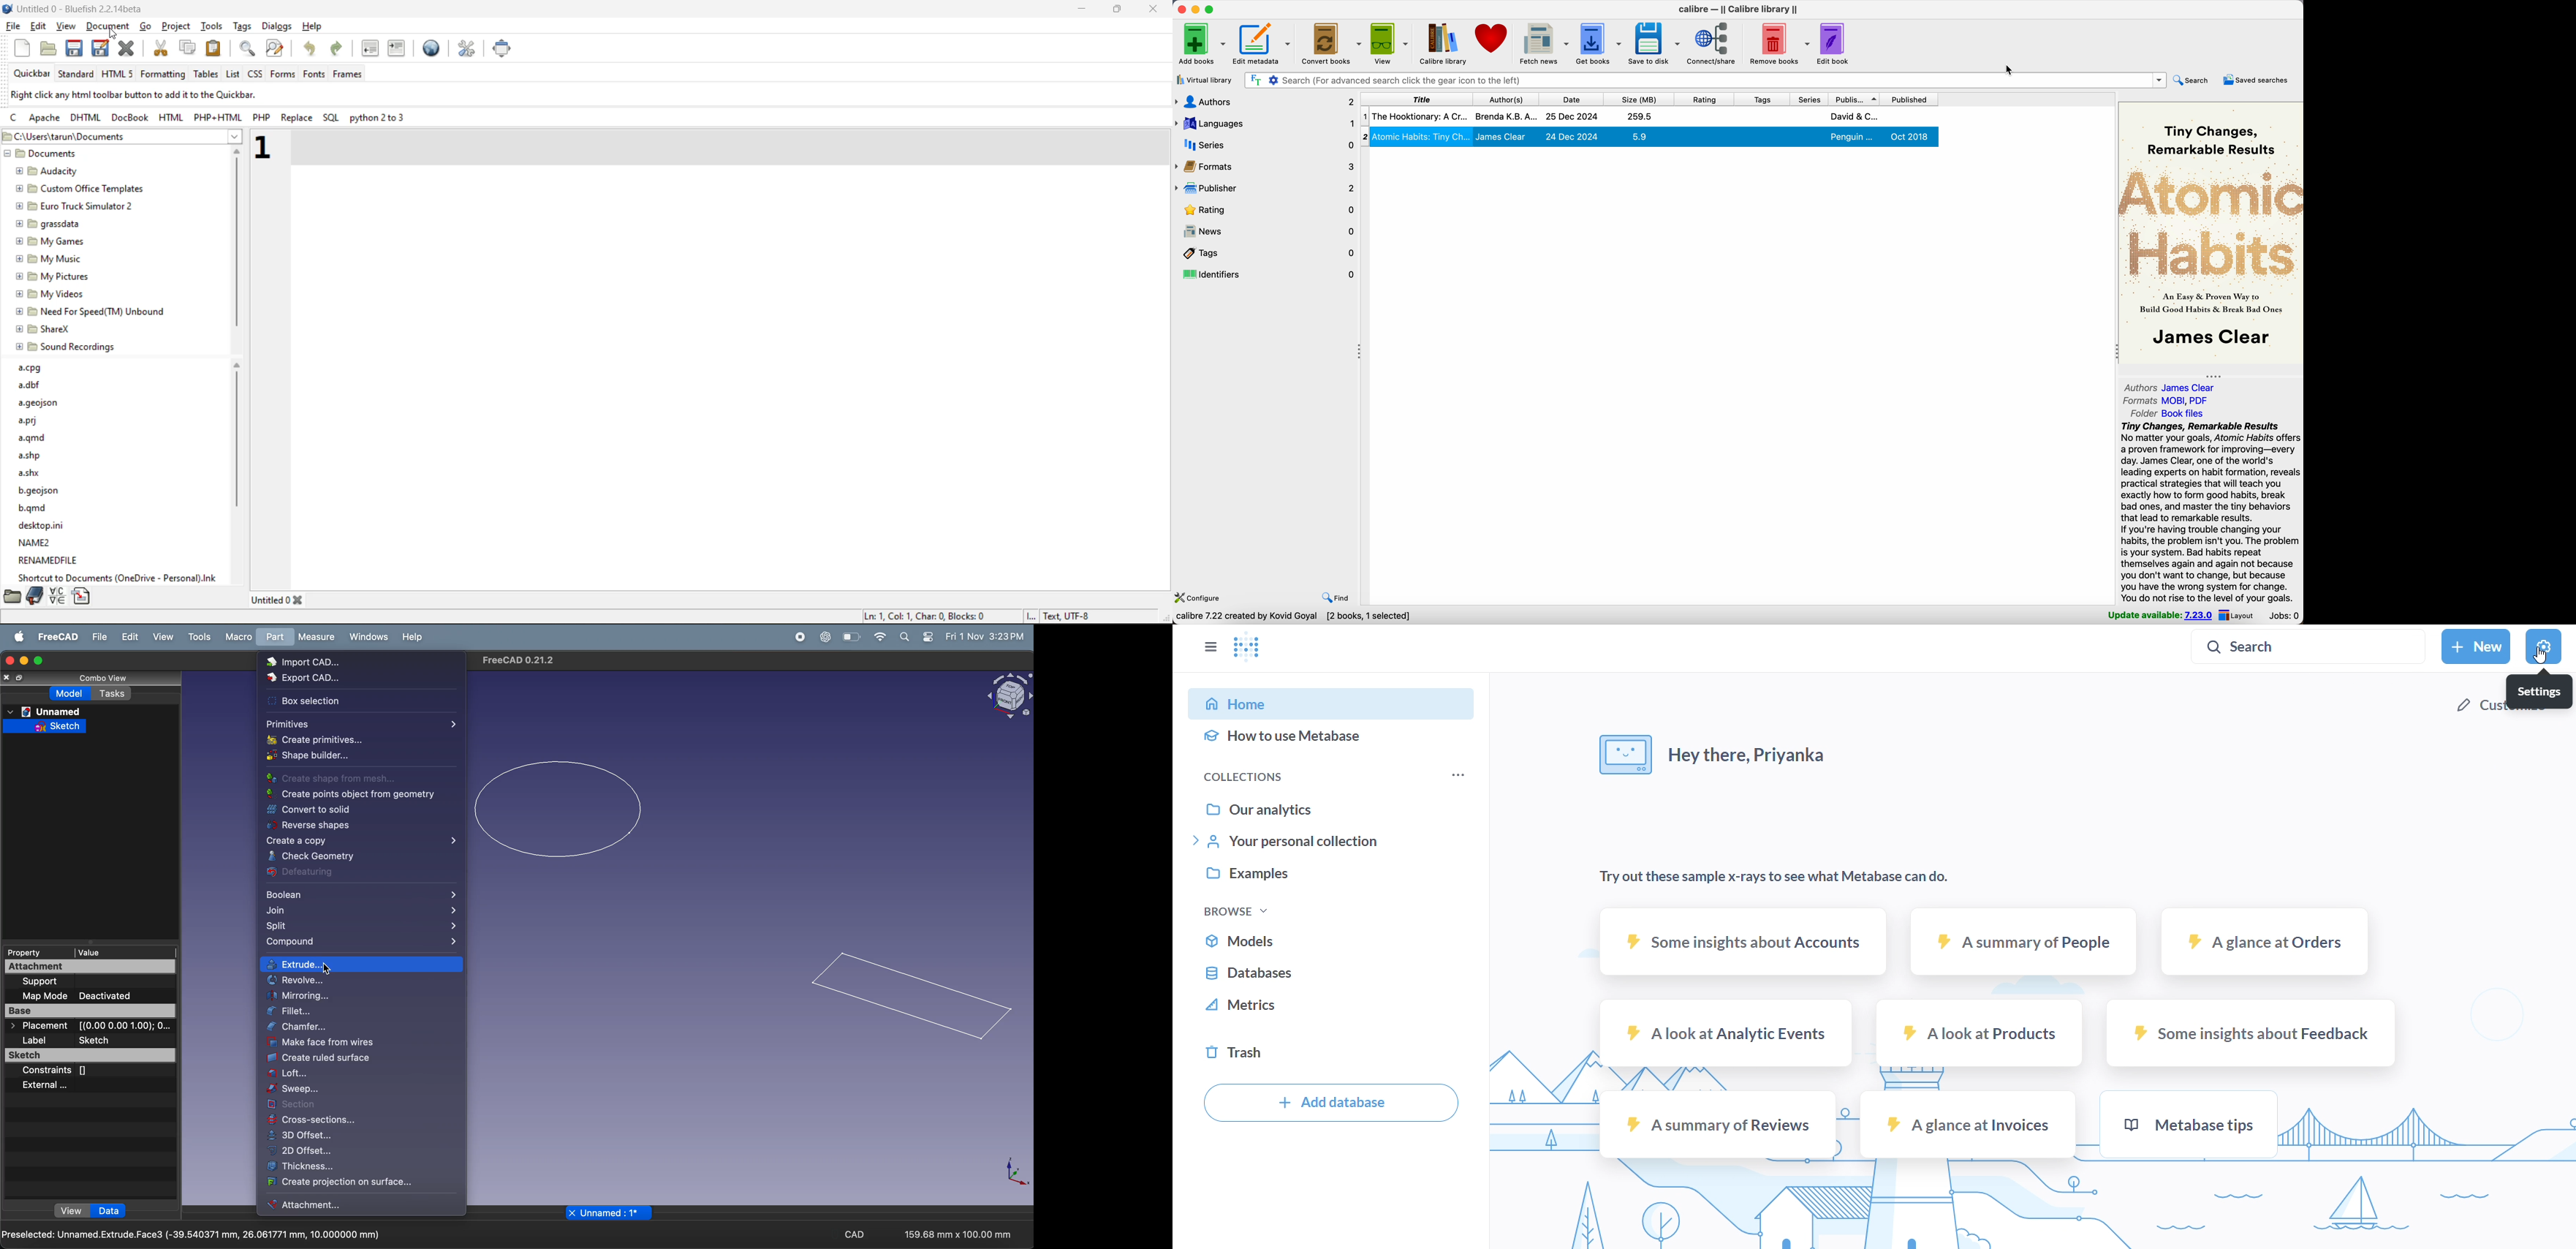  What do you see at coordinates (348, 73) in the screenshot?
I see `frames` at bounding box center [348, 73].